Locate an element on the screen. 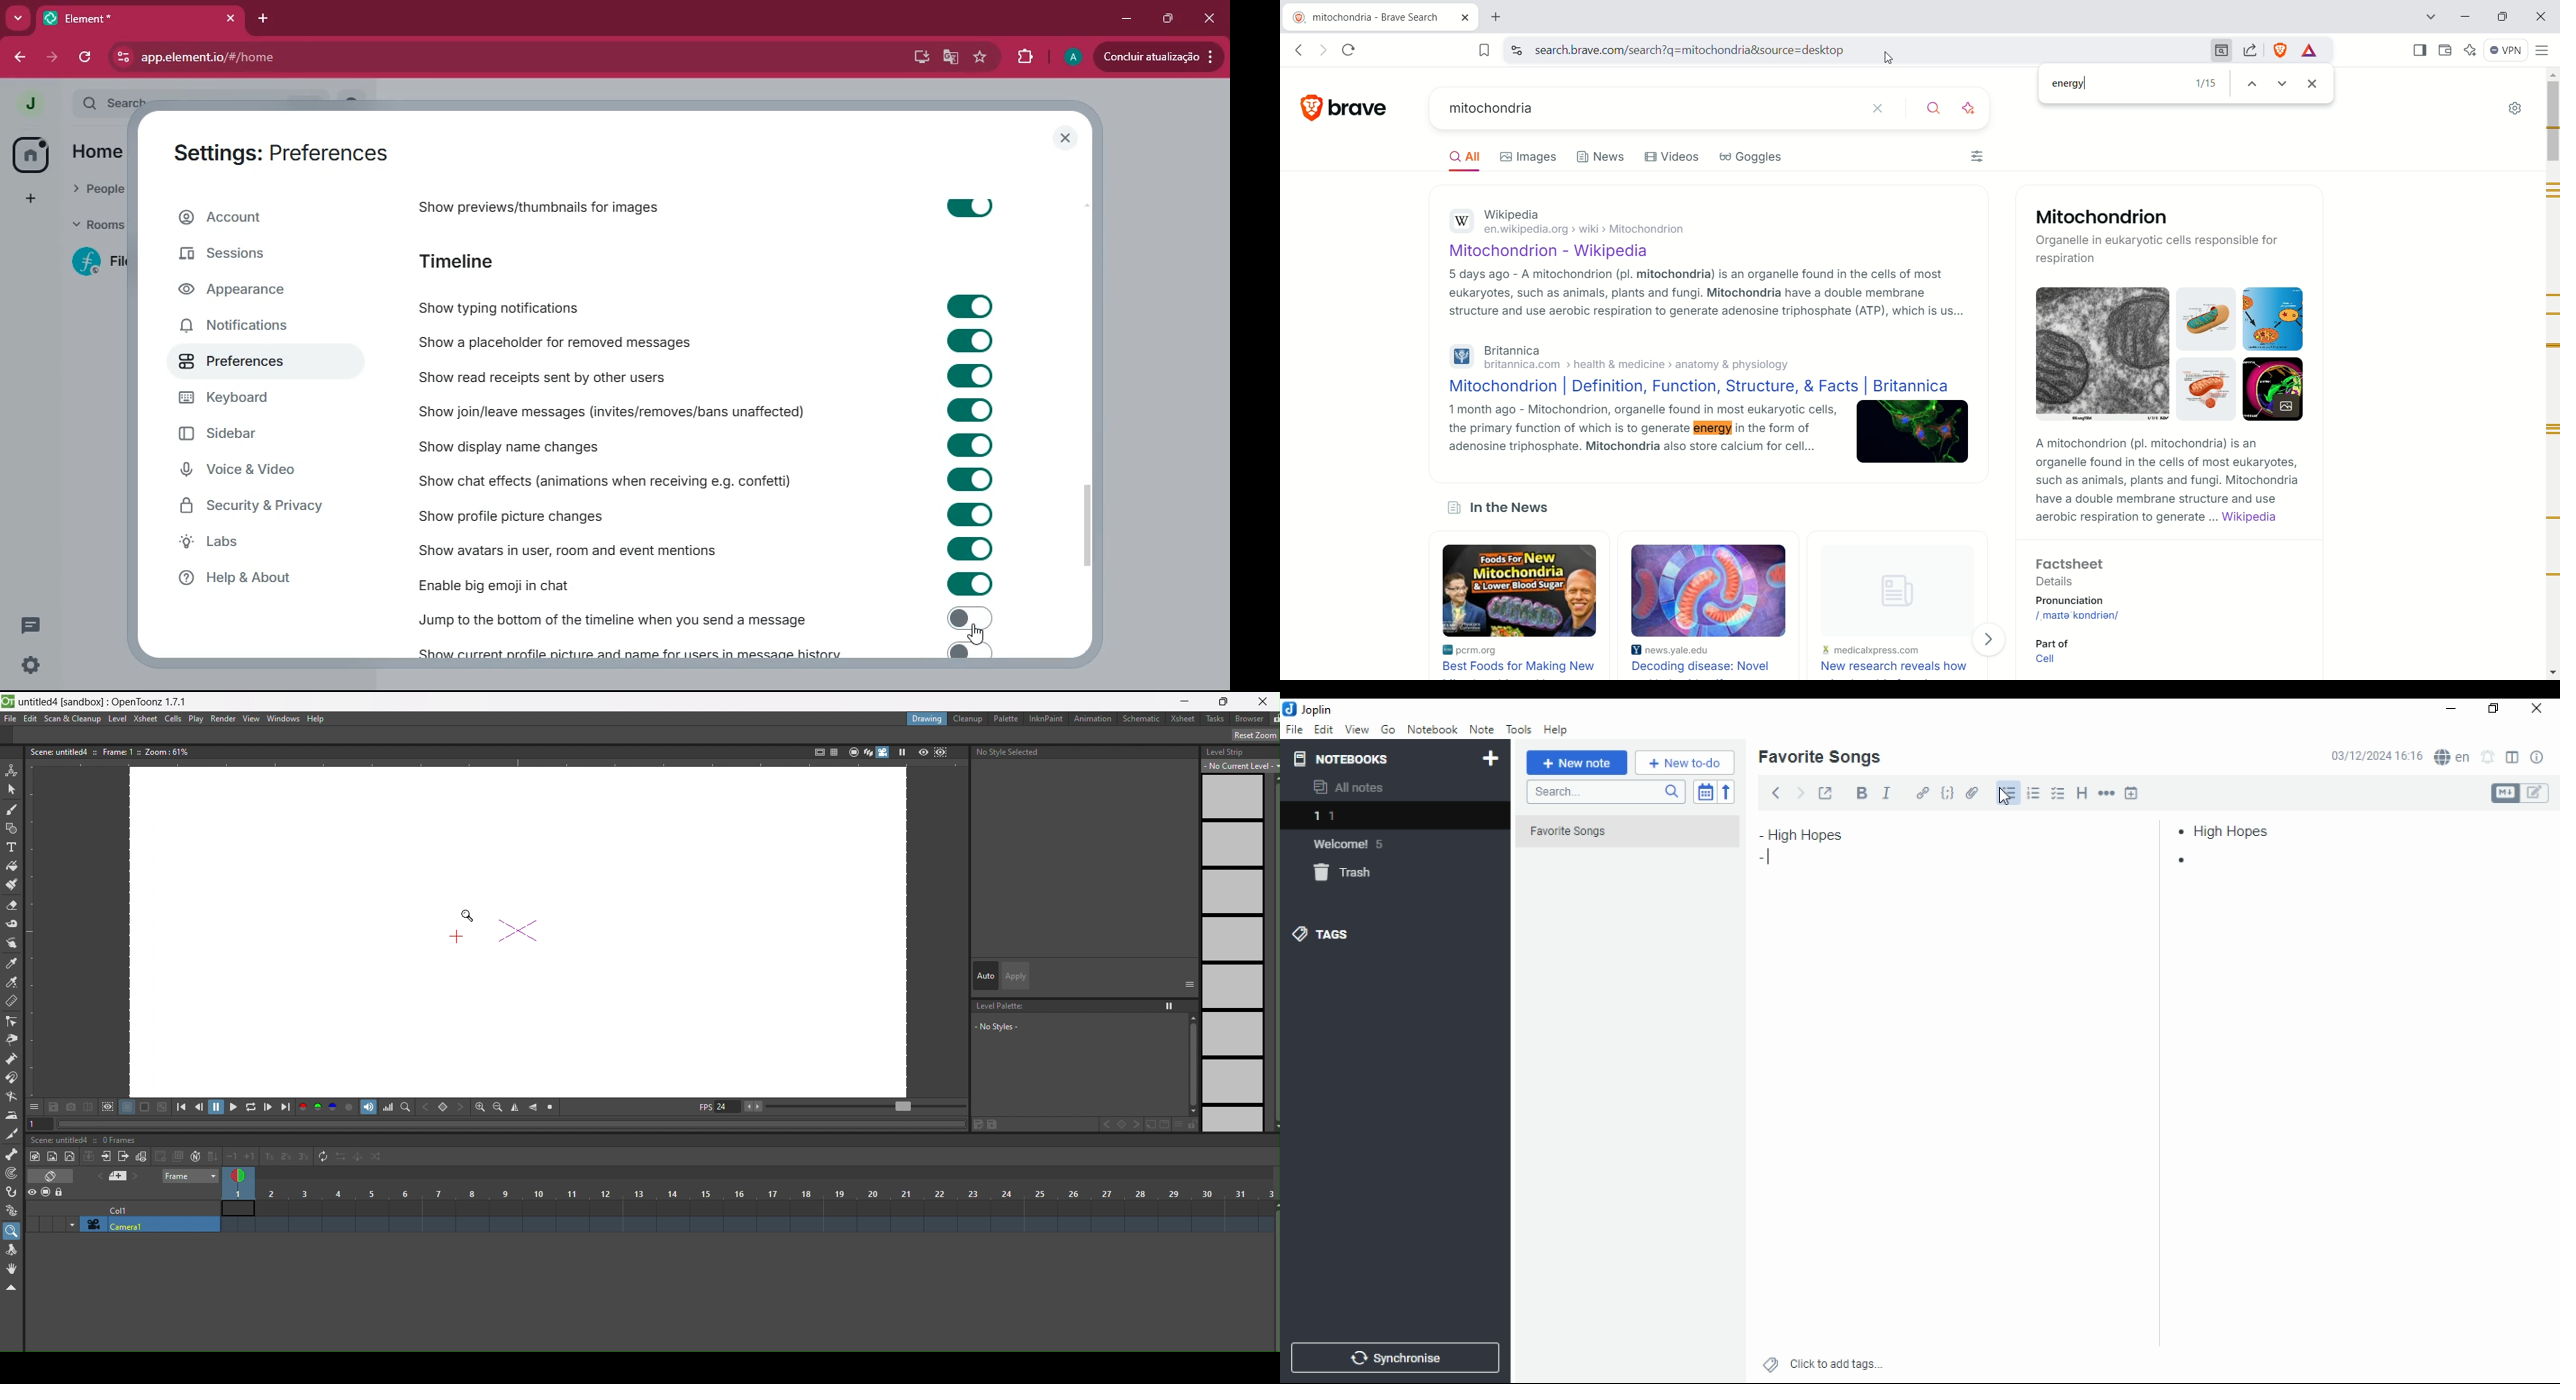  sidebar is located at coordinates (248, 433).